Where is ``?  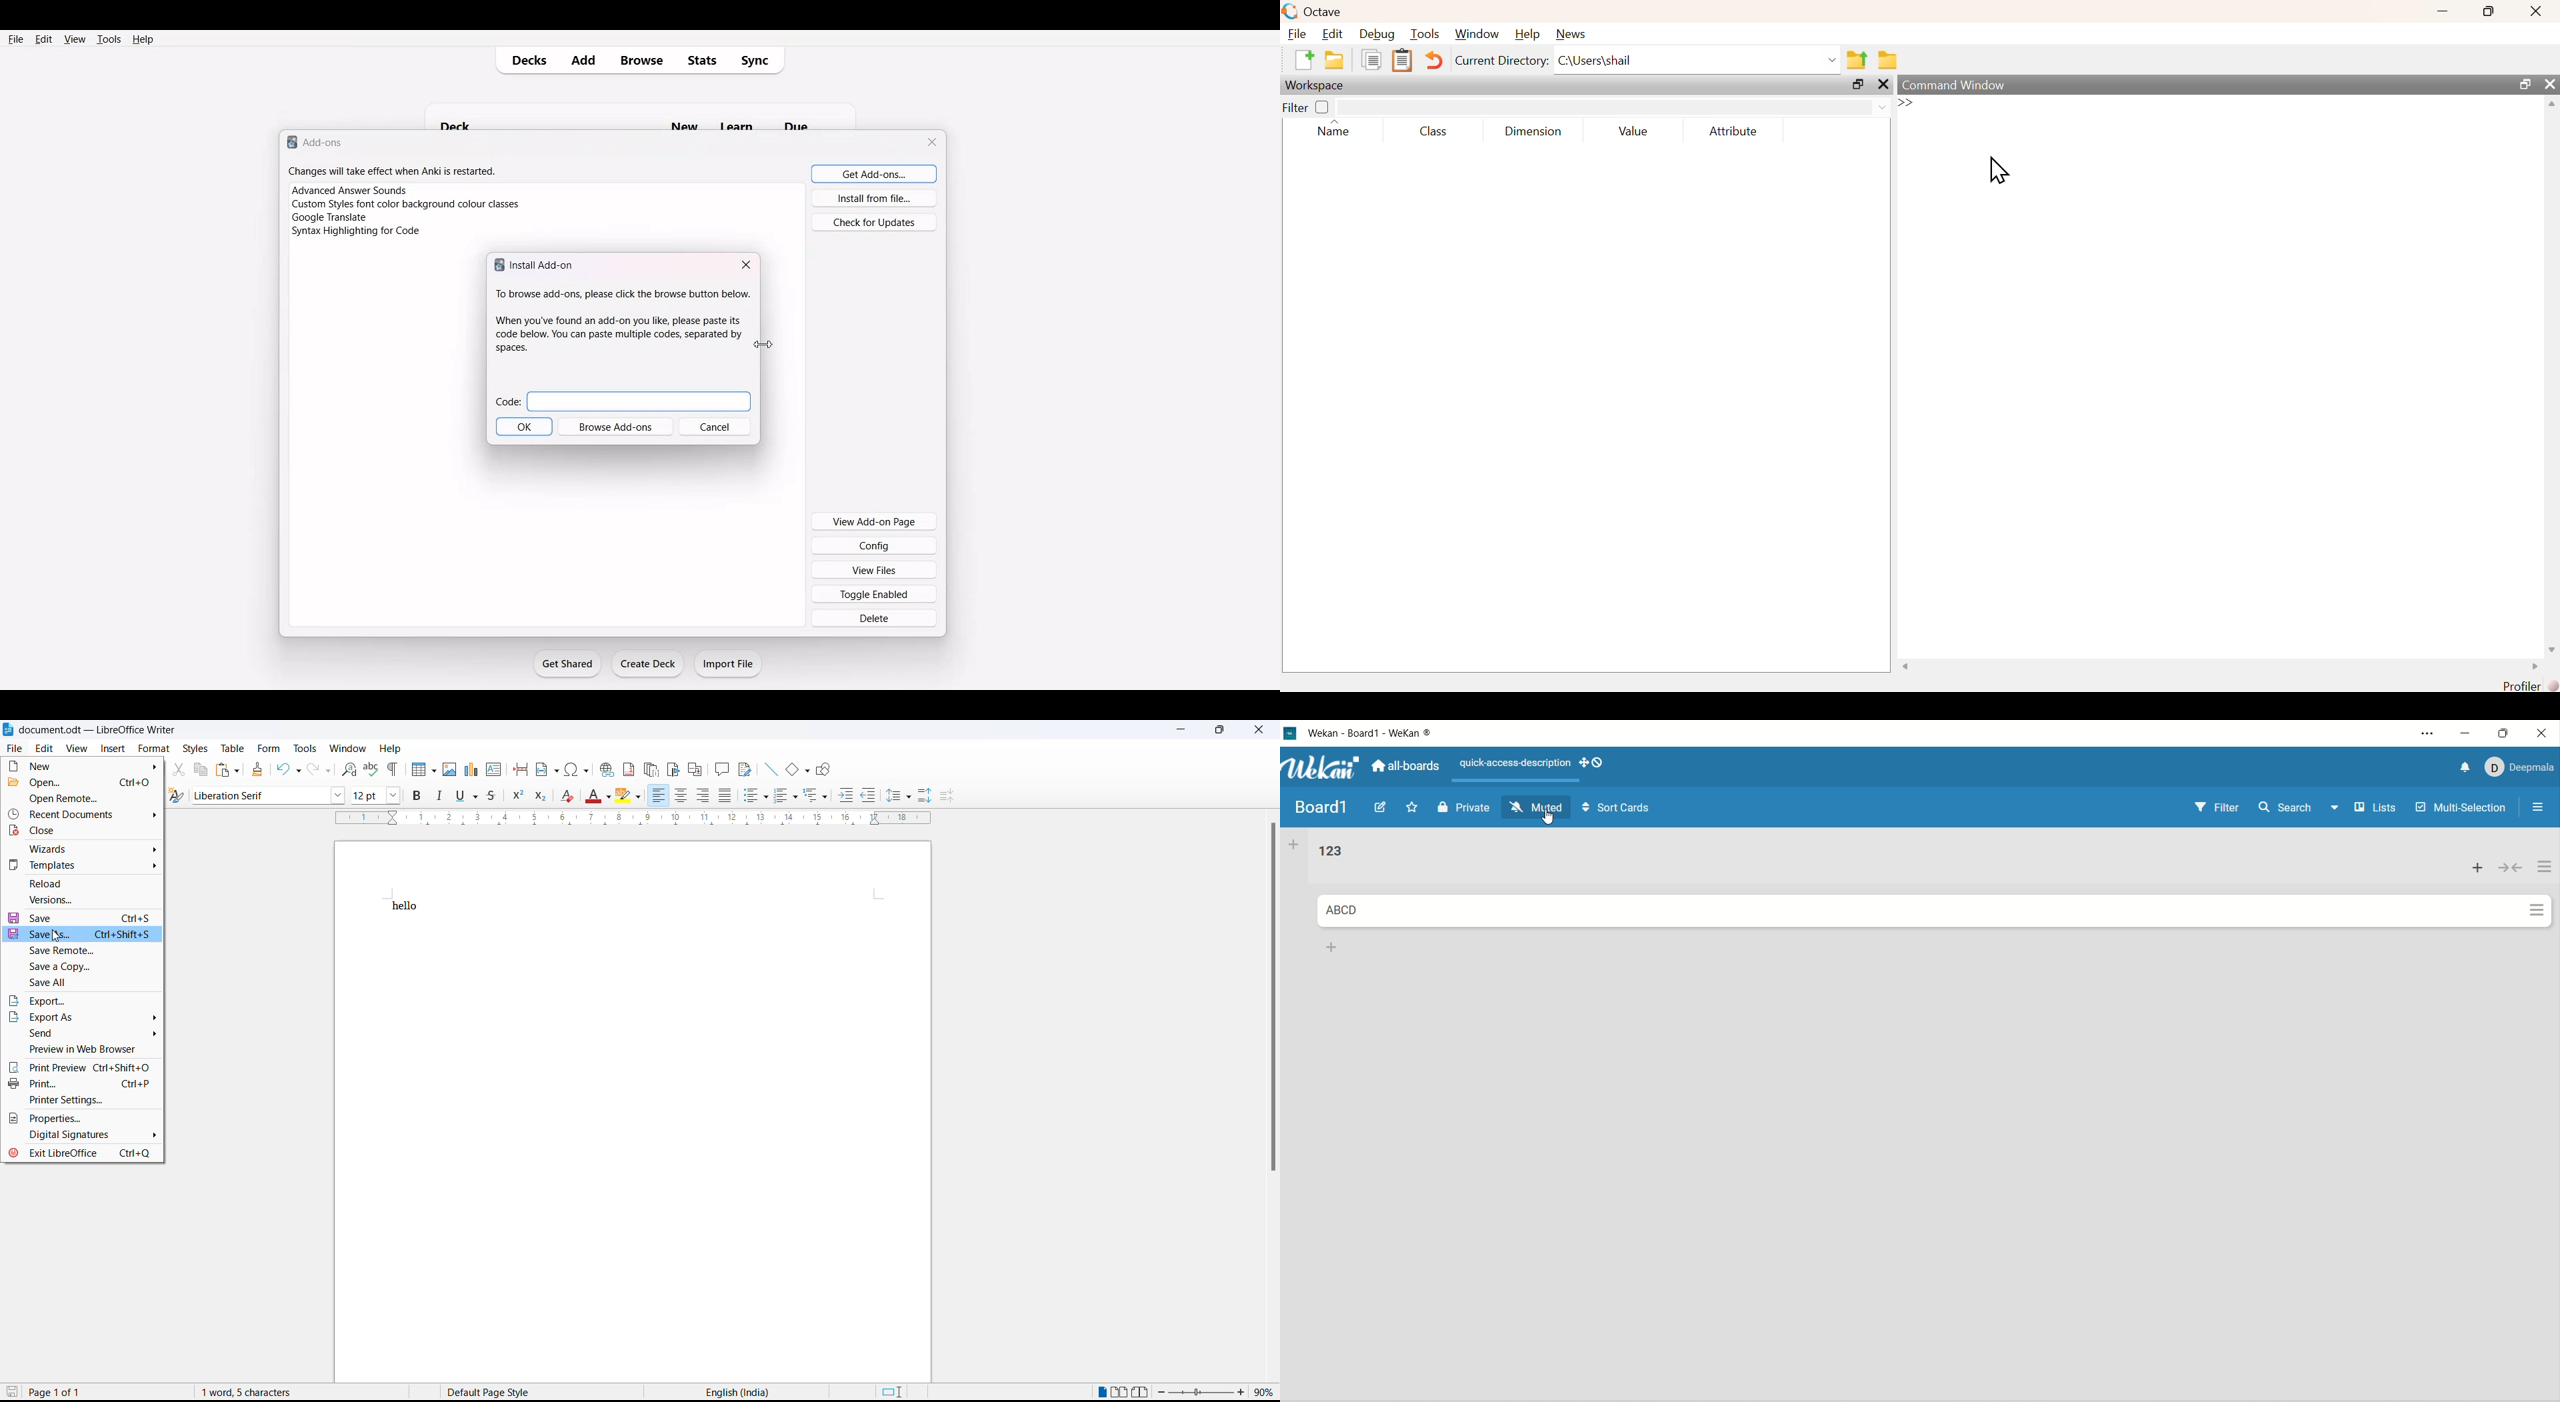
 is located at coordinates (869, 796).